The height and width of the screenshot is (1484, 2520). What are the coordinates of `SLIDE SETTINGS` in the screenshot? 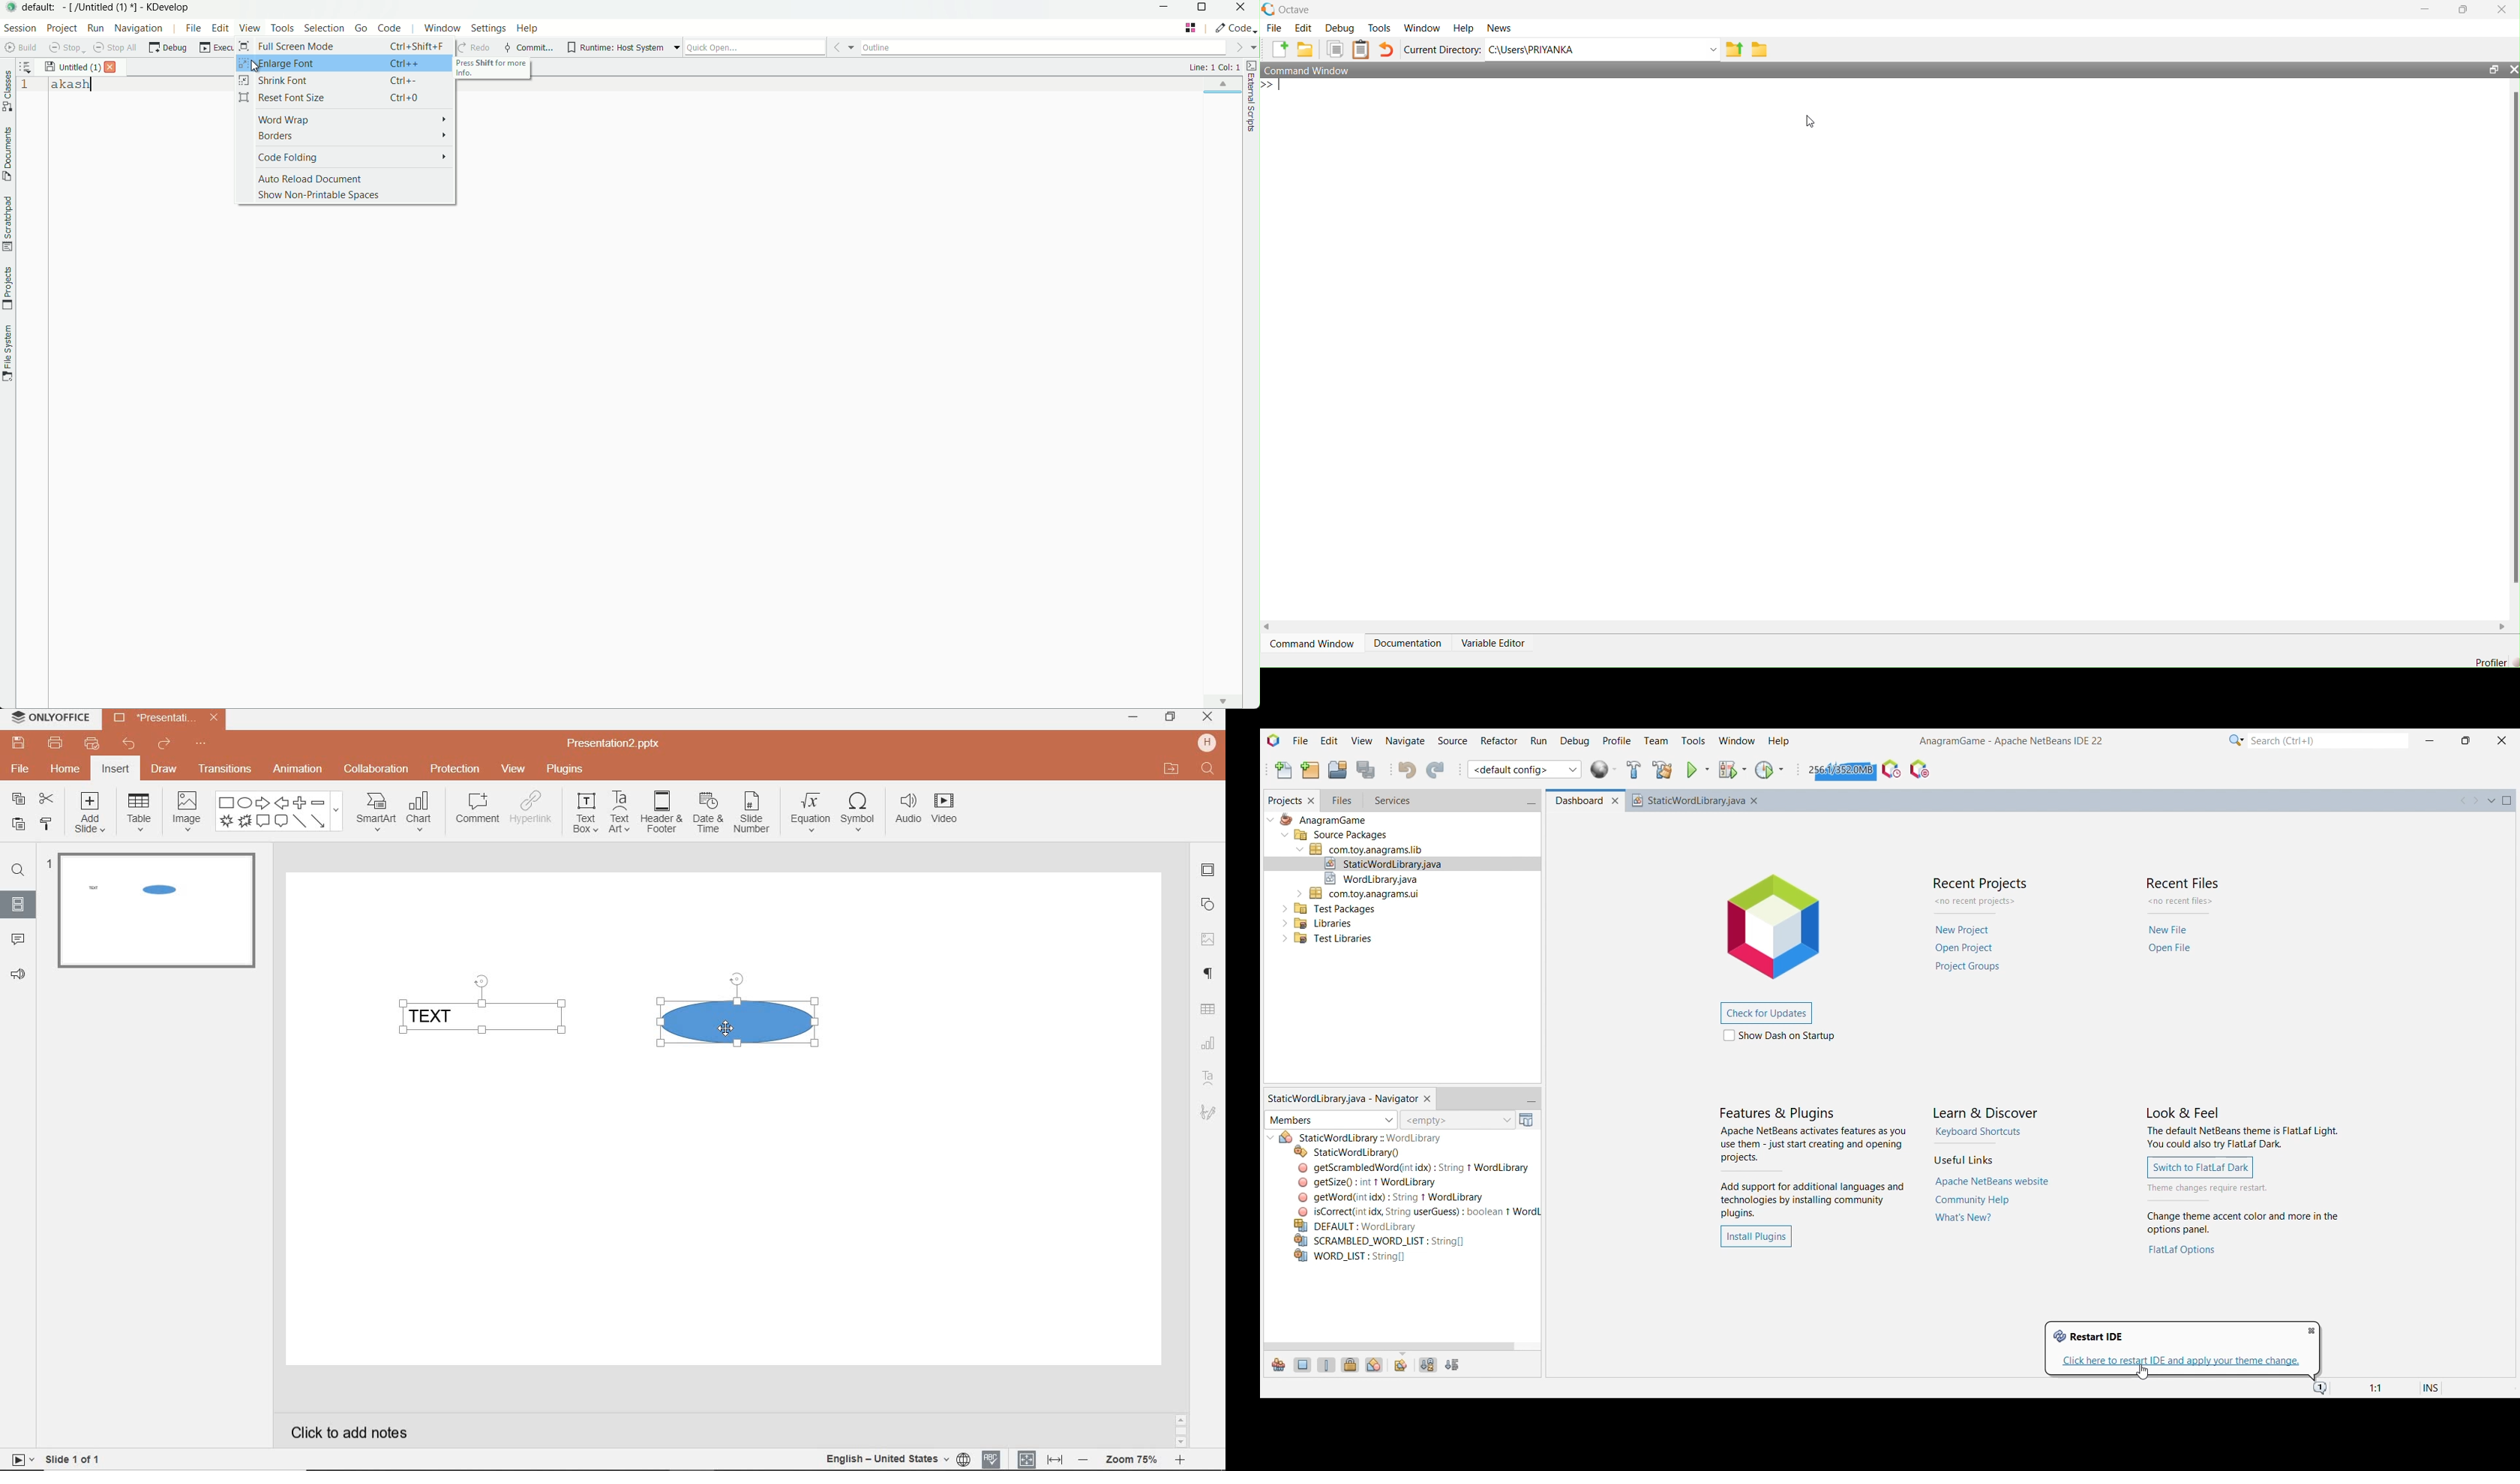 It's located at (1209, 871).